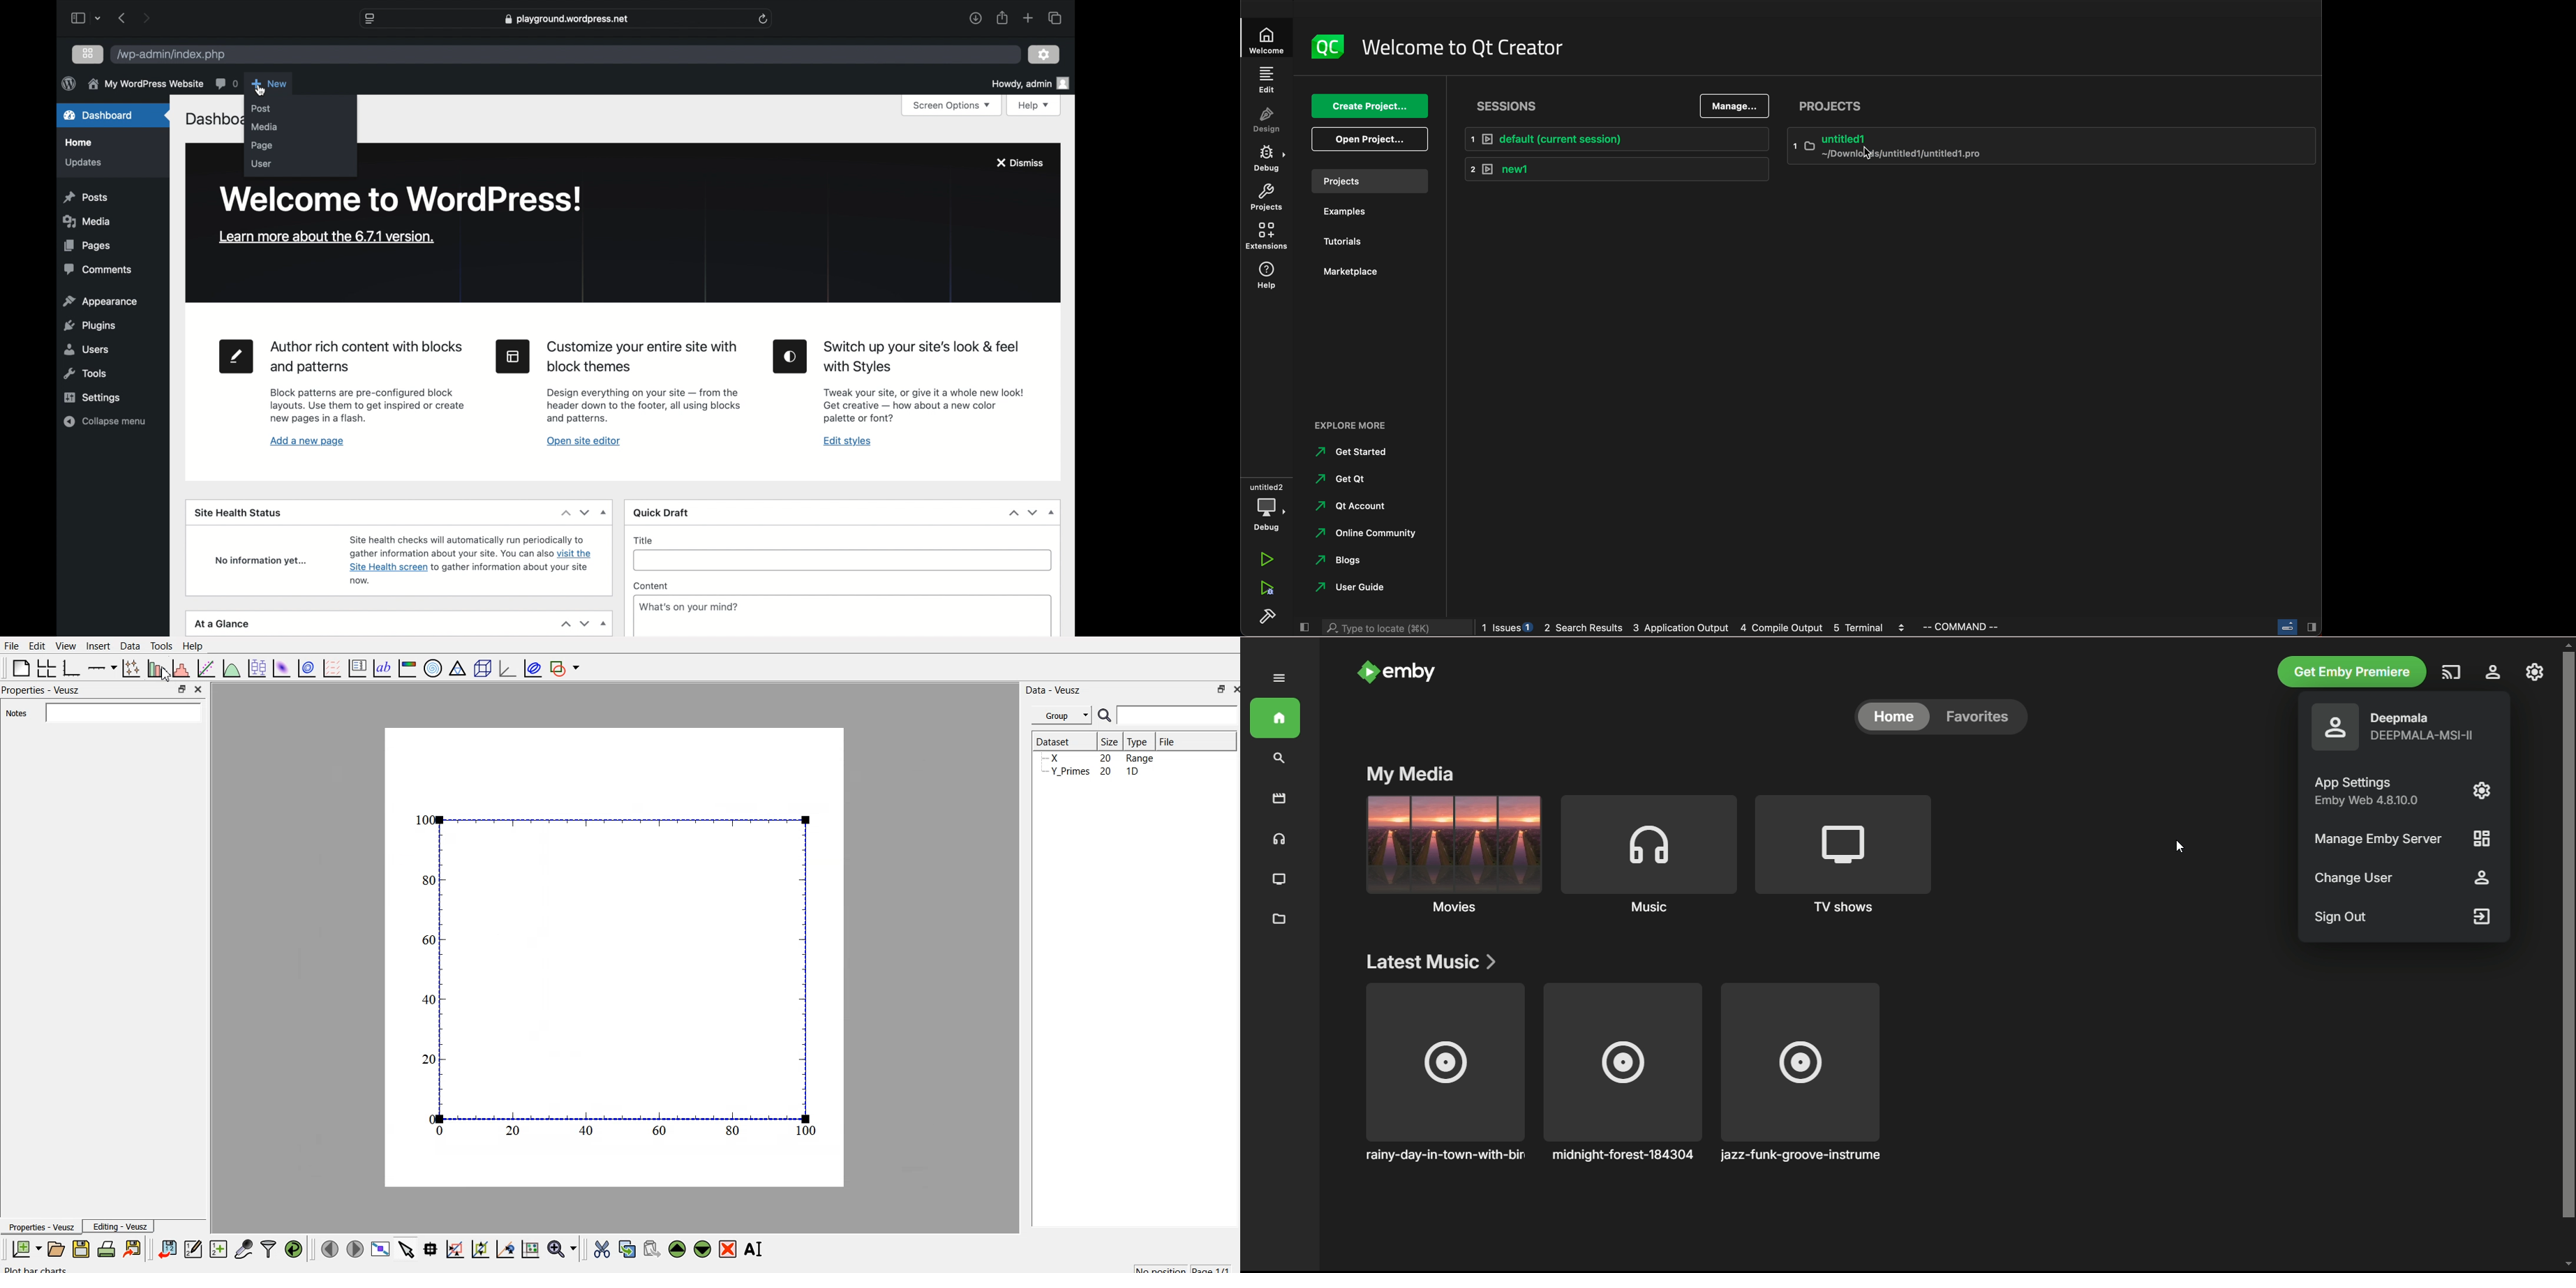  What do you see at coordinates (99, 18) in the screenshot?
I see `tab group picker` at bounding box center [99, 18].